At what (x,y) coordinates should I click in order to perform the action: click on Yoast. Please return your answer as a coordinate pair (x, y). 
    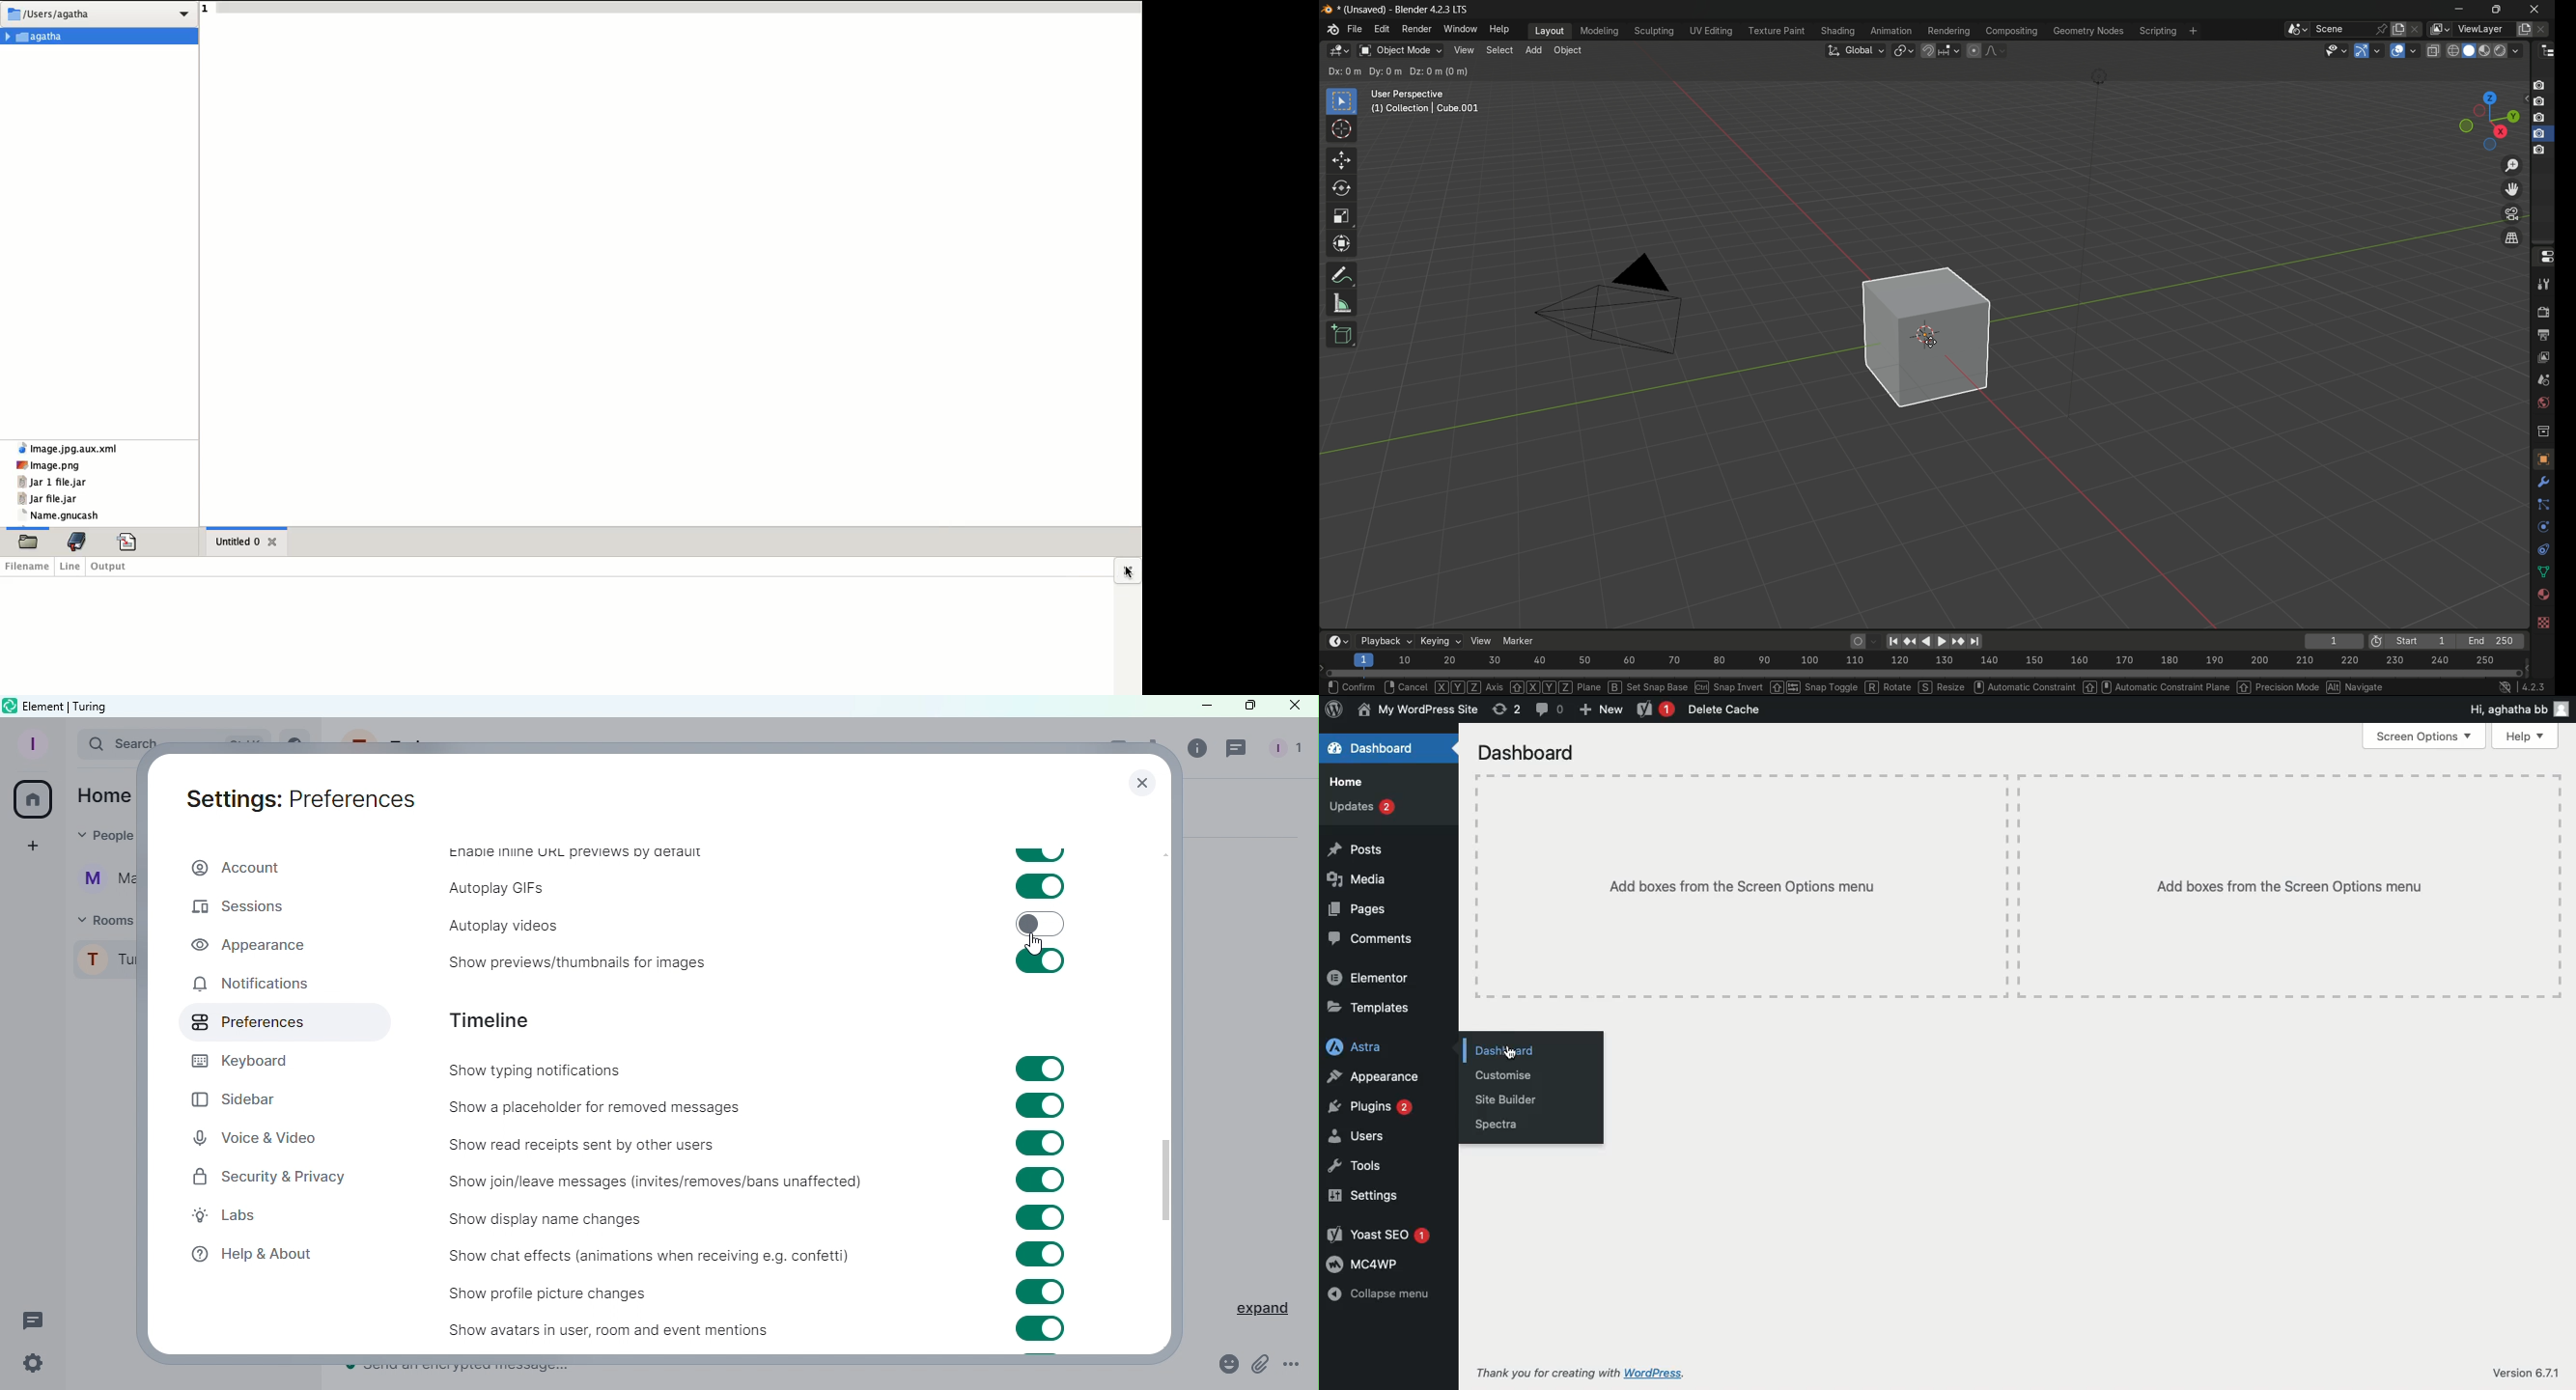
    Looking at the image, I should click on (1654, 710).